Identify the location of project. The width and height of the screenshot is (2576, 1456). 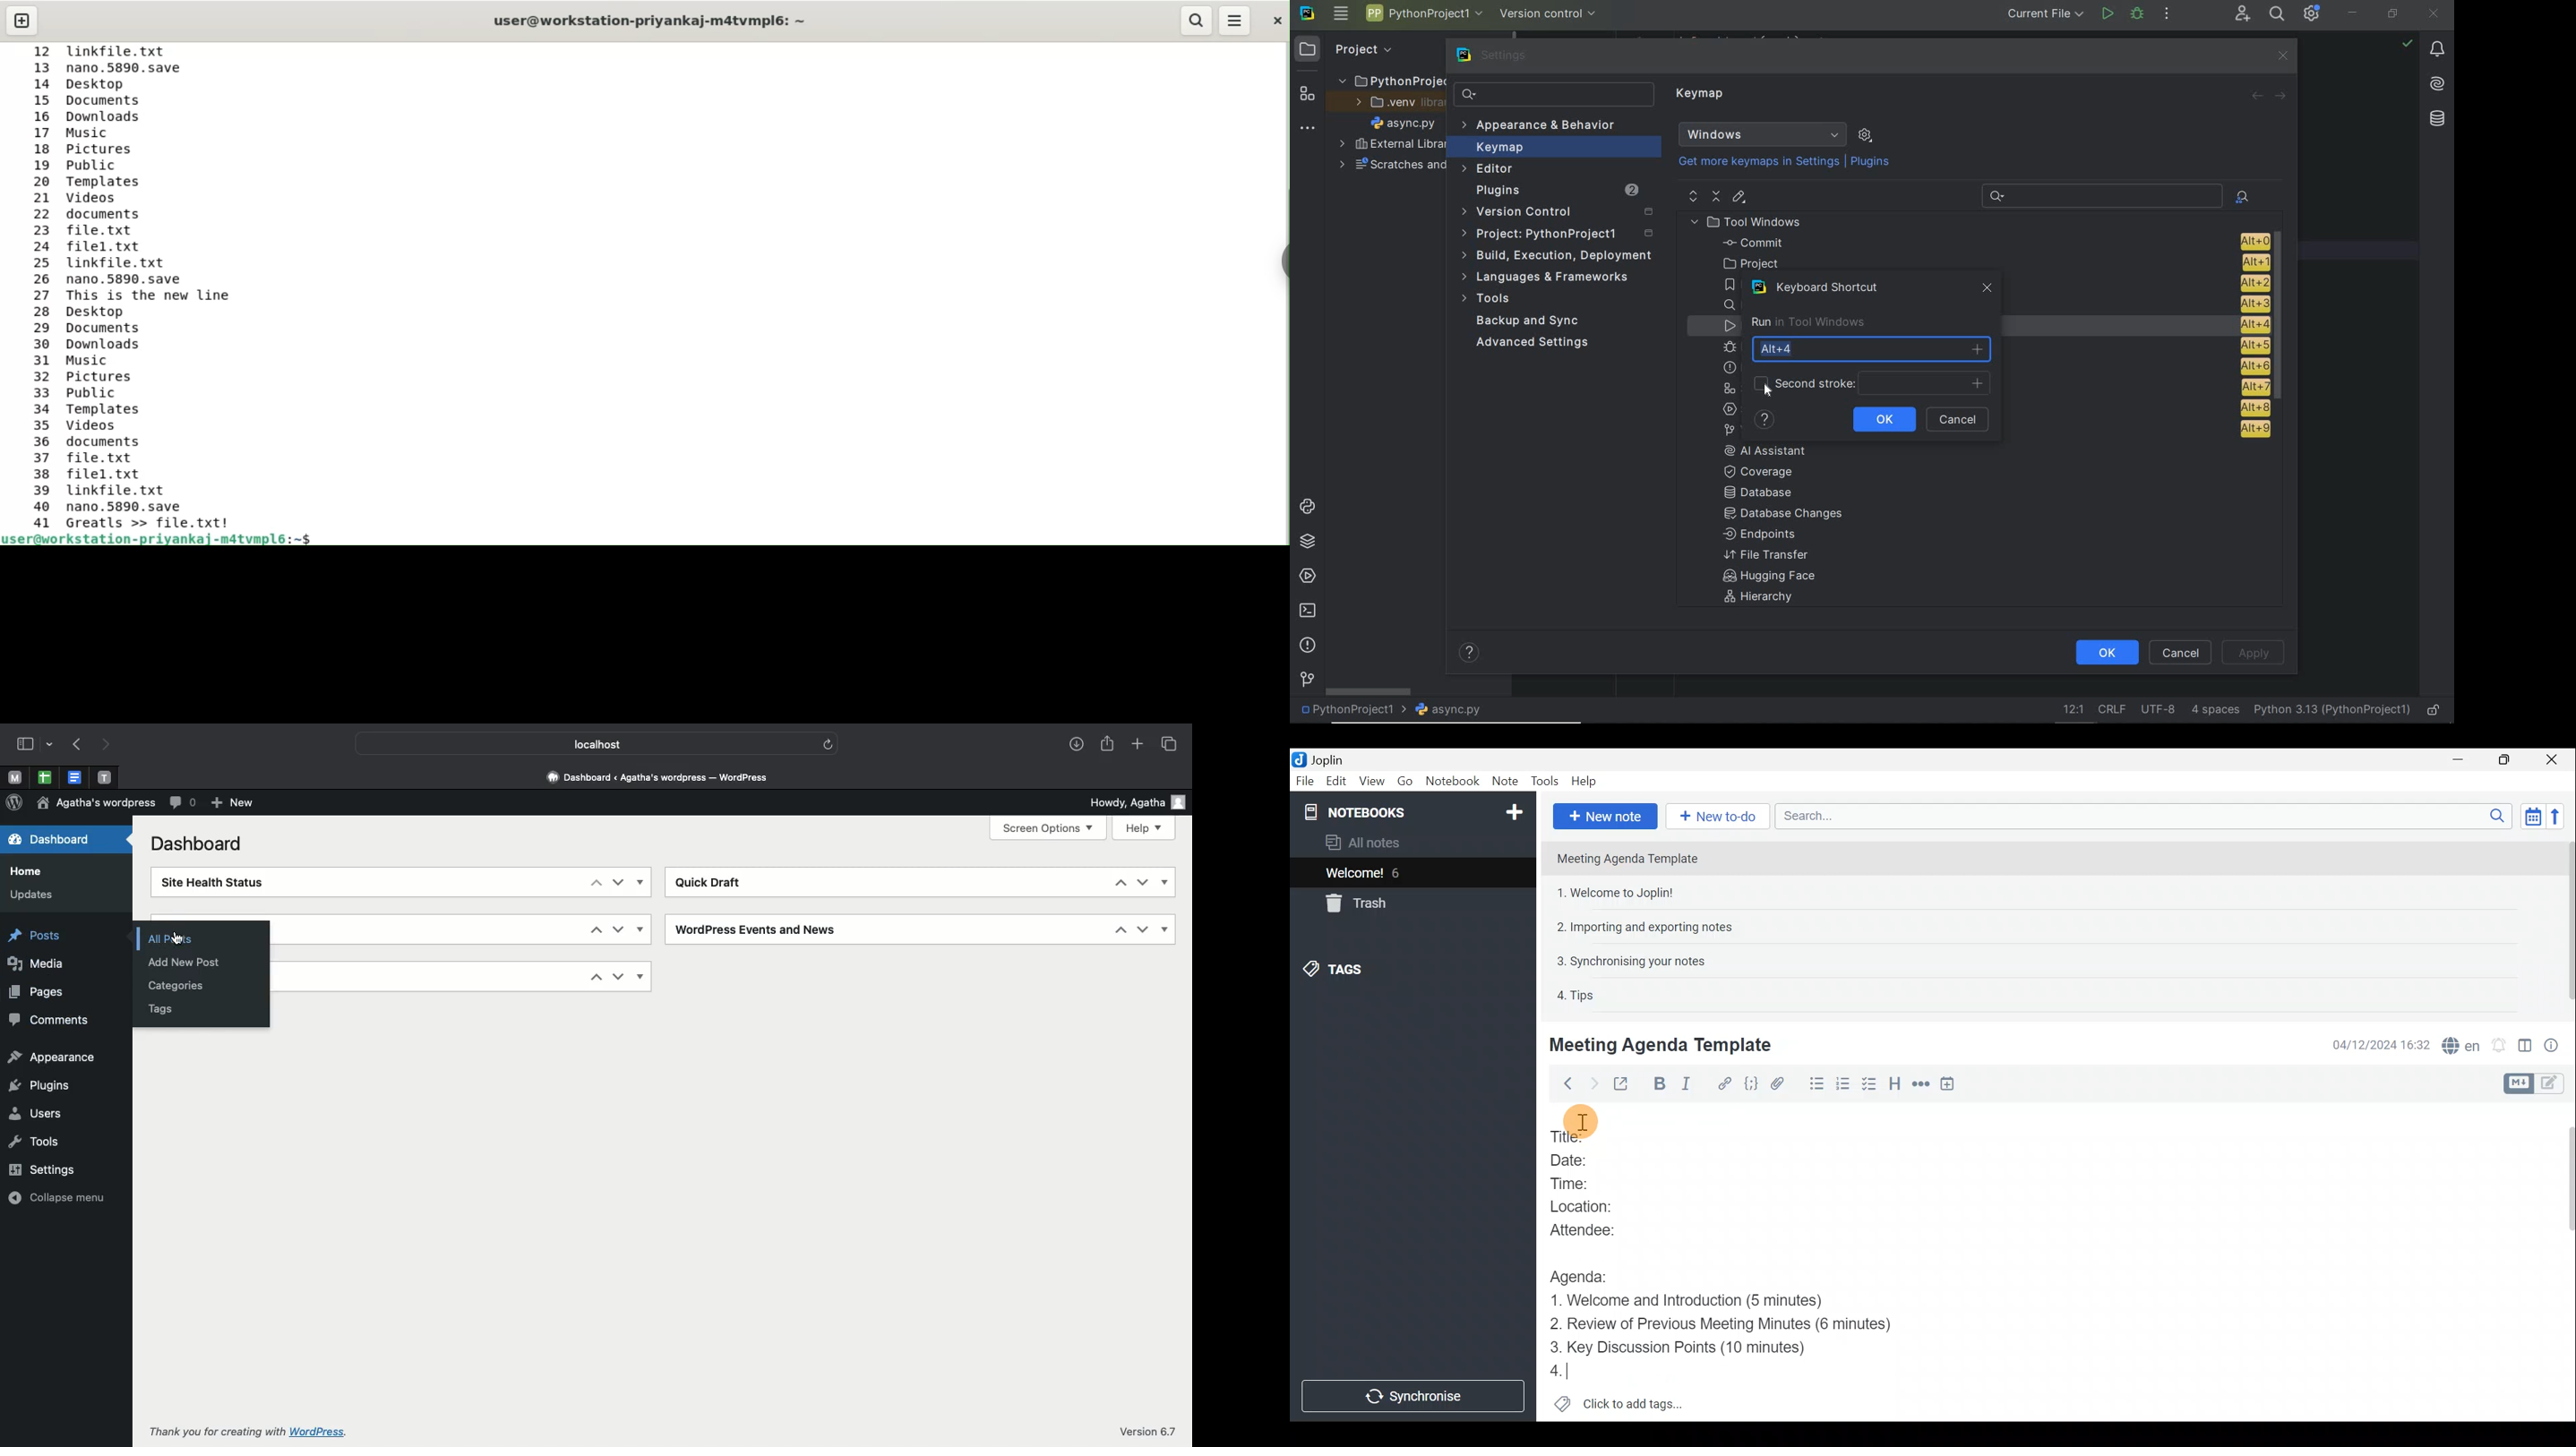
(1992, 263).